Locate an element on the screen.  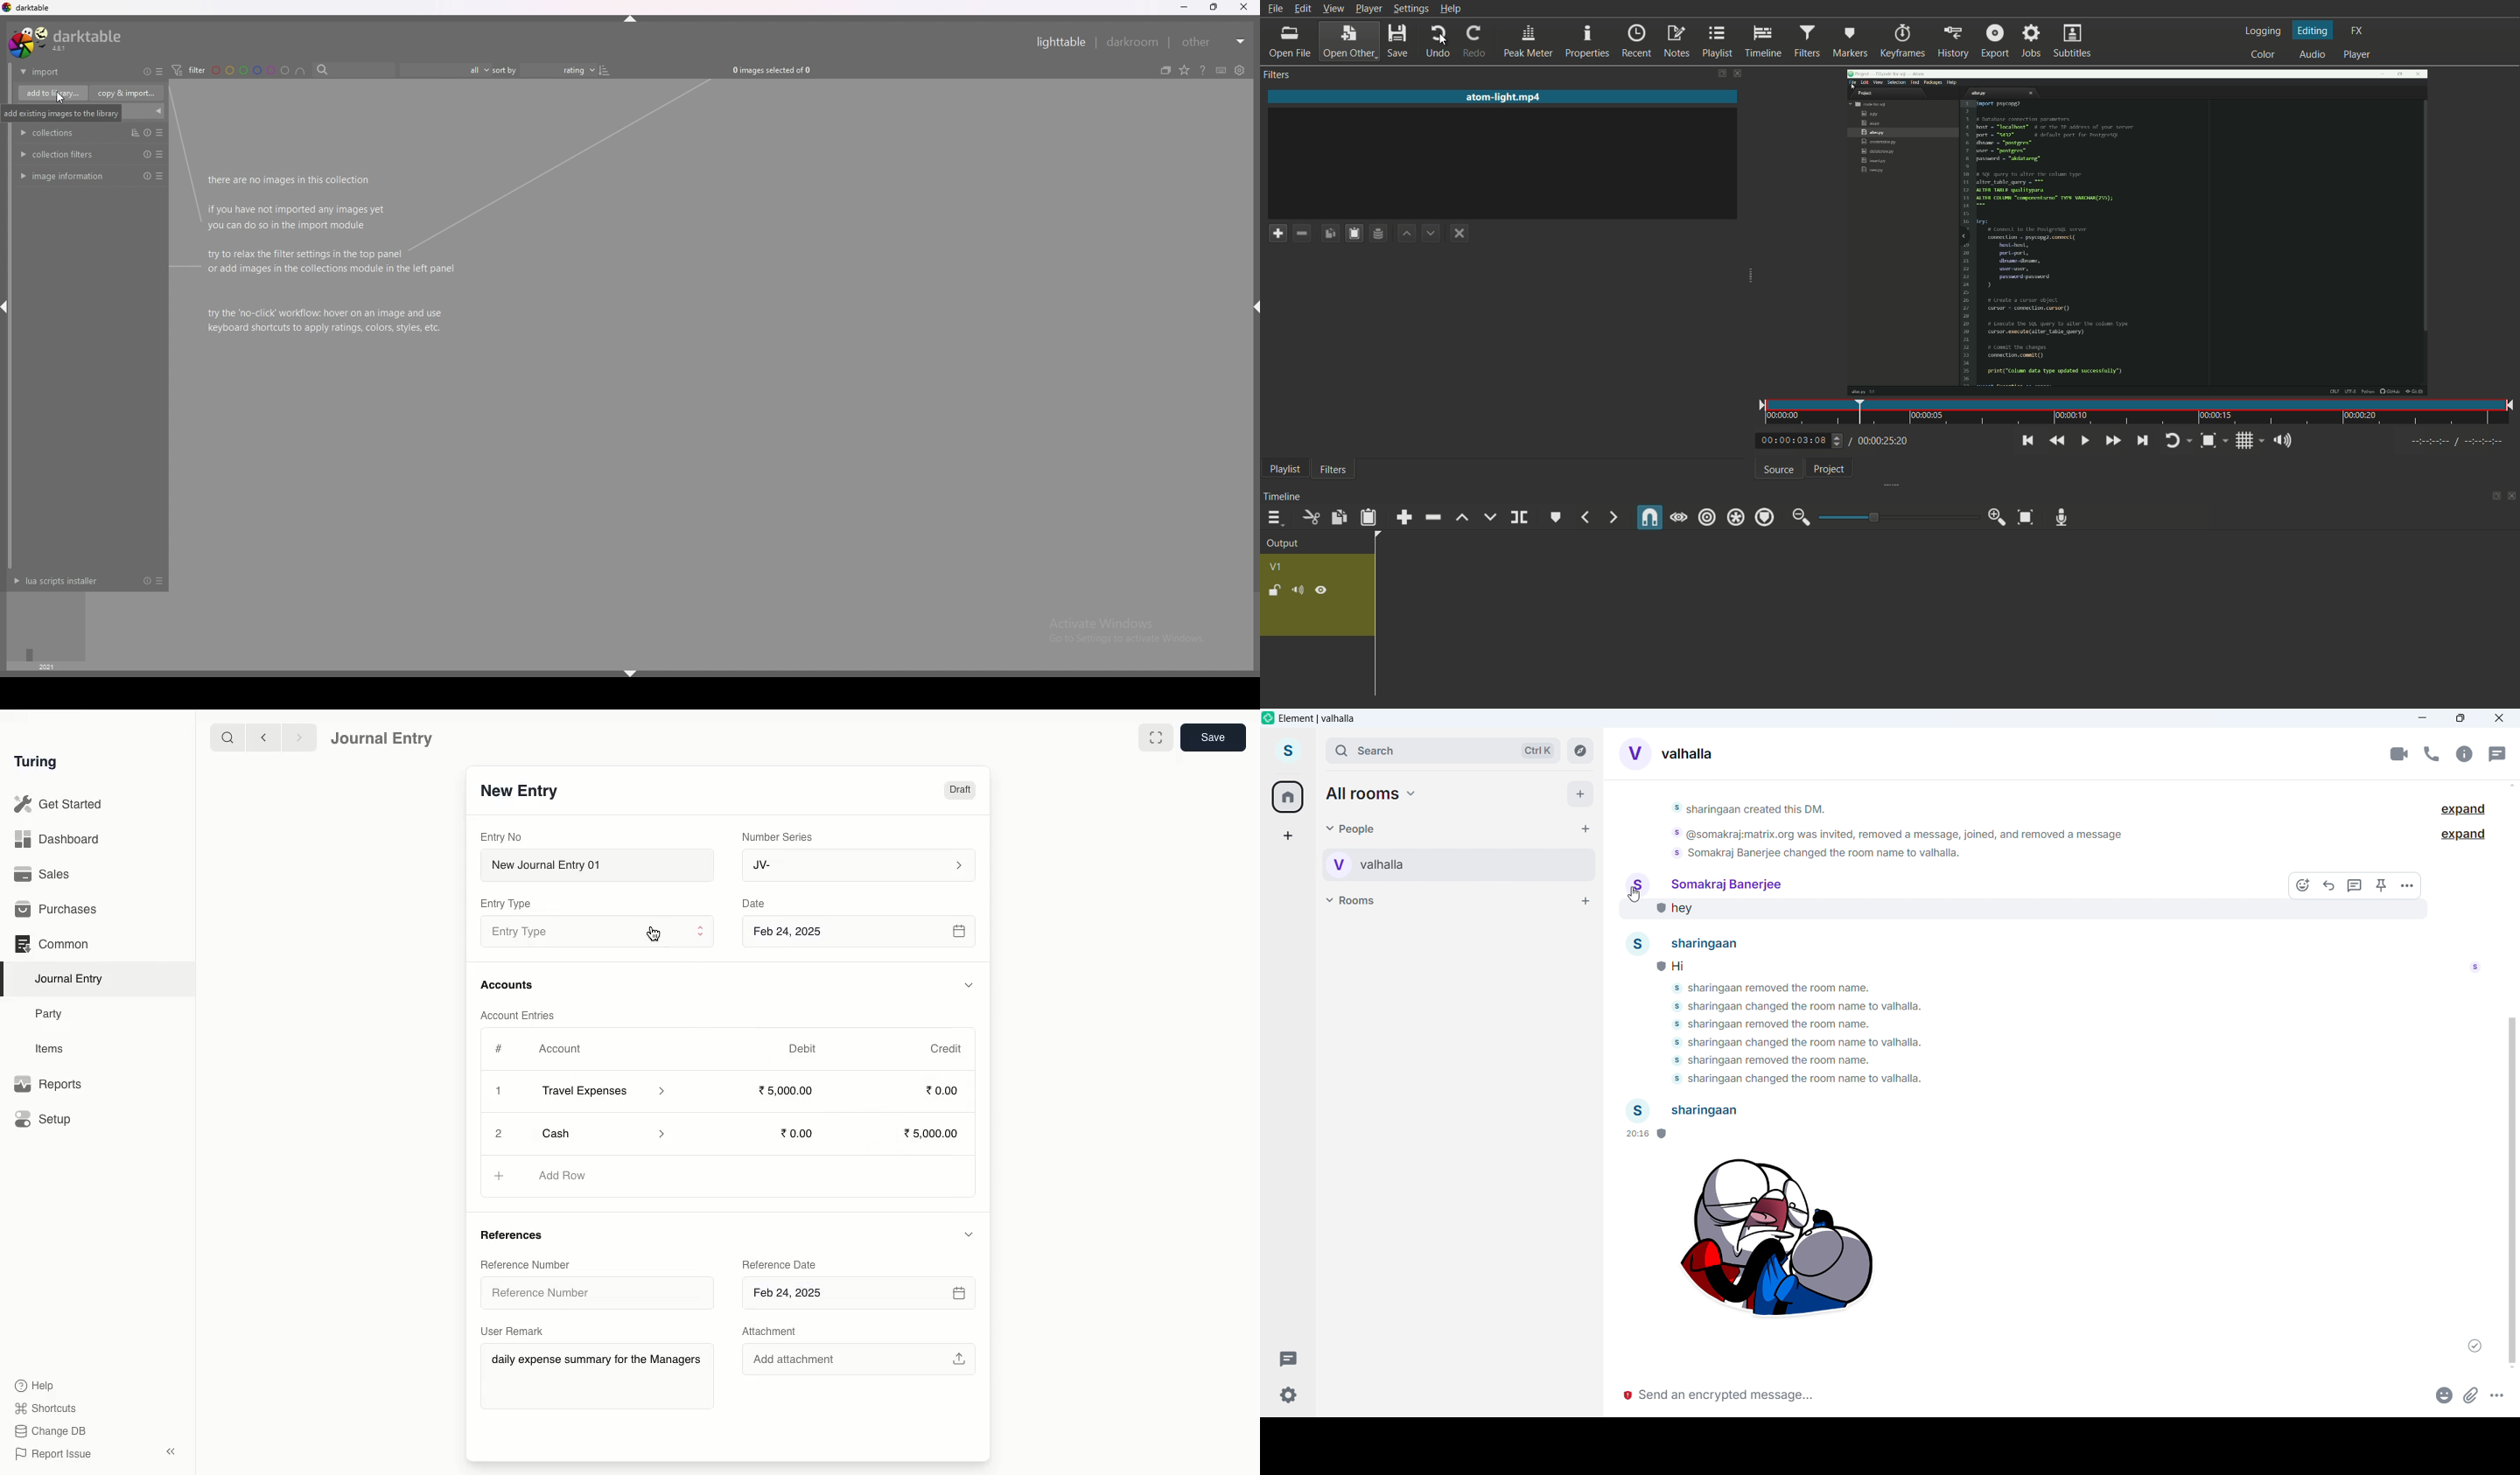
5000.00 is located at coordinates (788, 1089).